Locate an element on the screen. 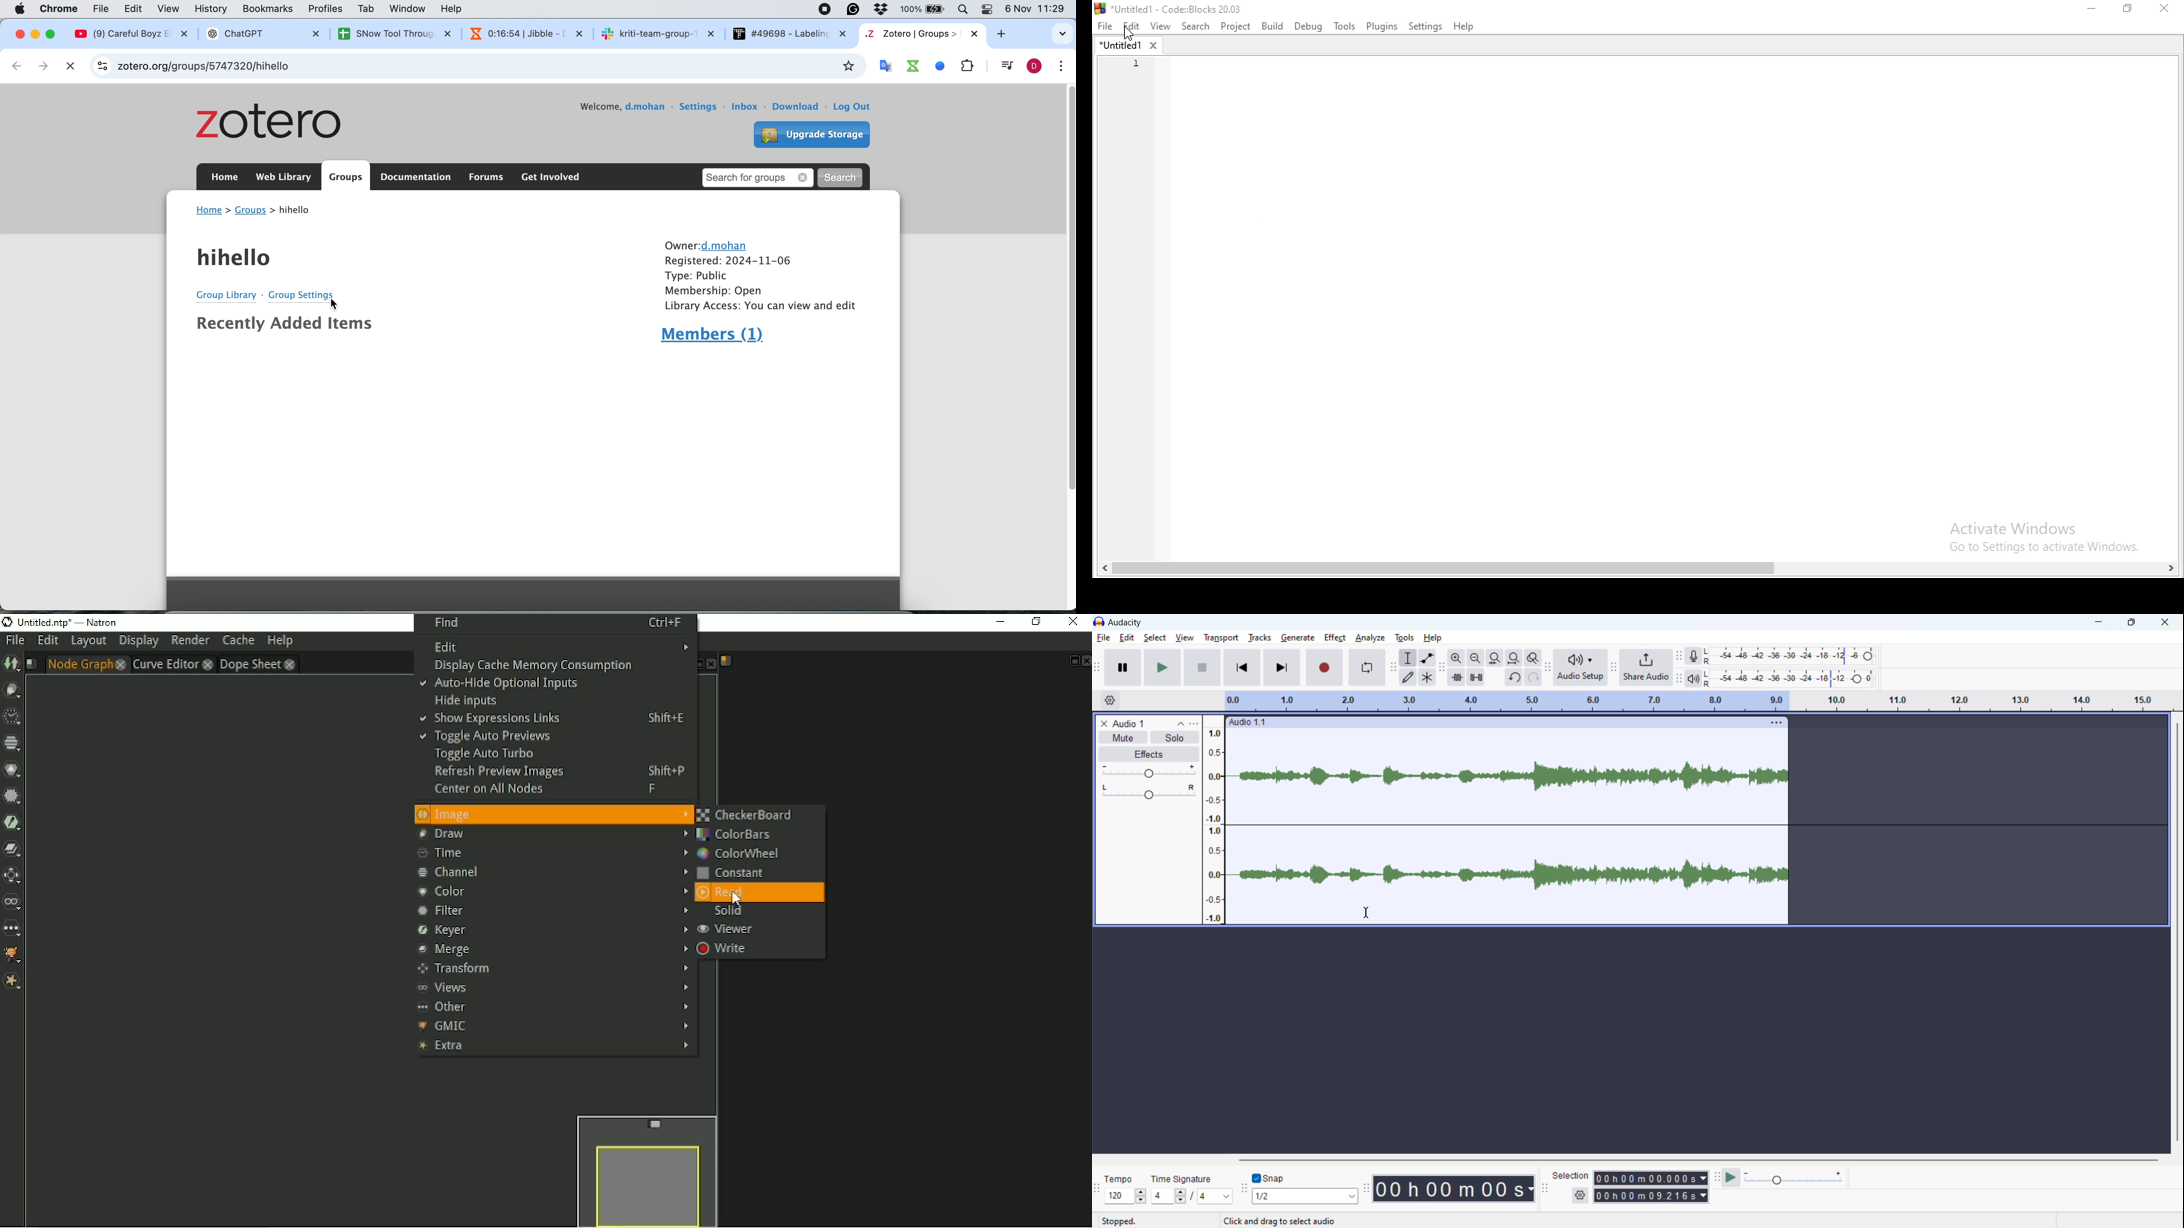 The width and height of the screenshot is (2184, 1232). trim audio outside selection is located at coordinates (1456, 677).